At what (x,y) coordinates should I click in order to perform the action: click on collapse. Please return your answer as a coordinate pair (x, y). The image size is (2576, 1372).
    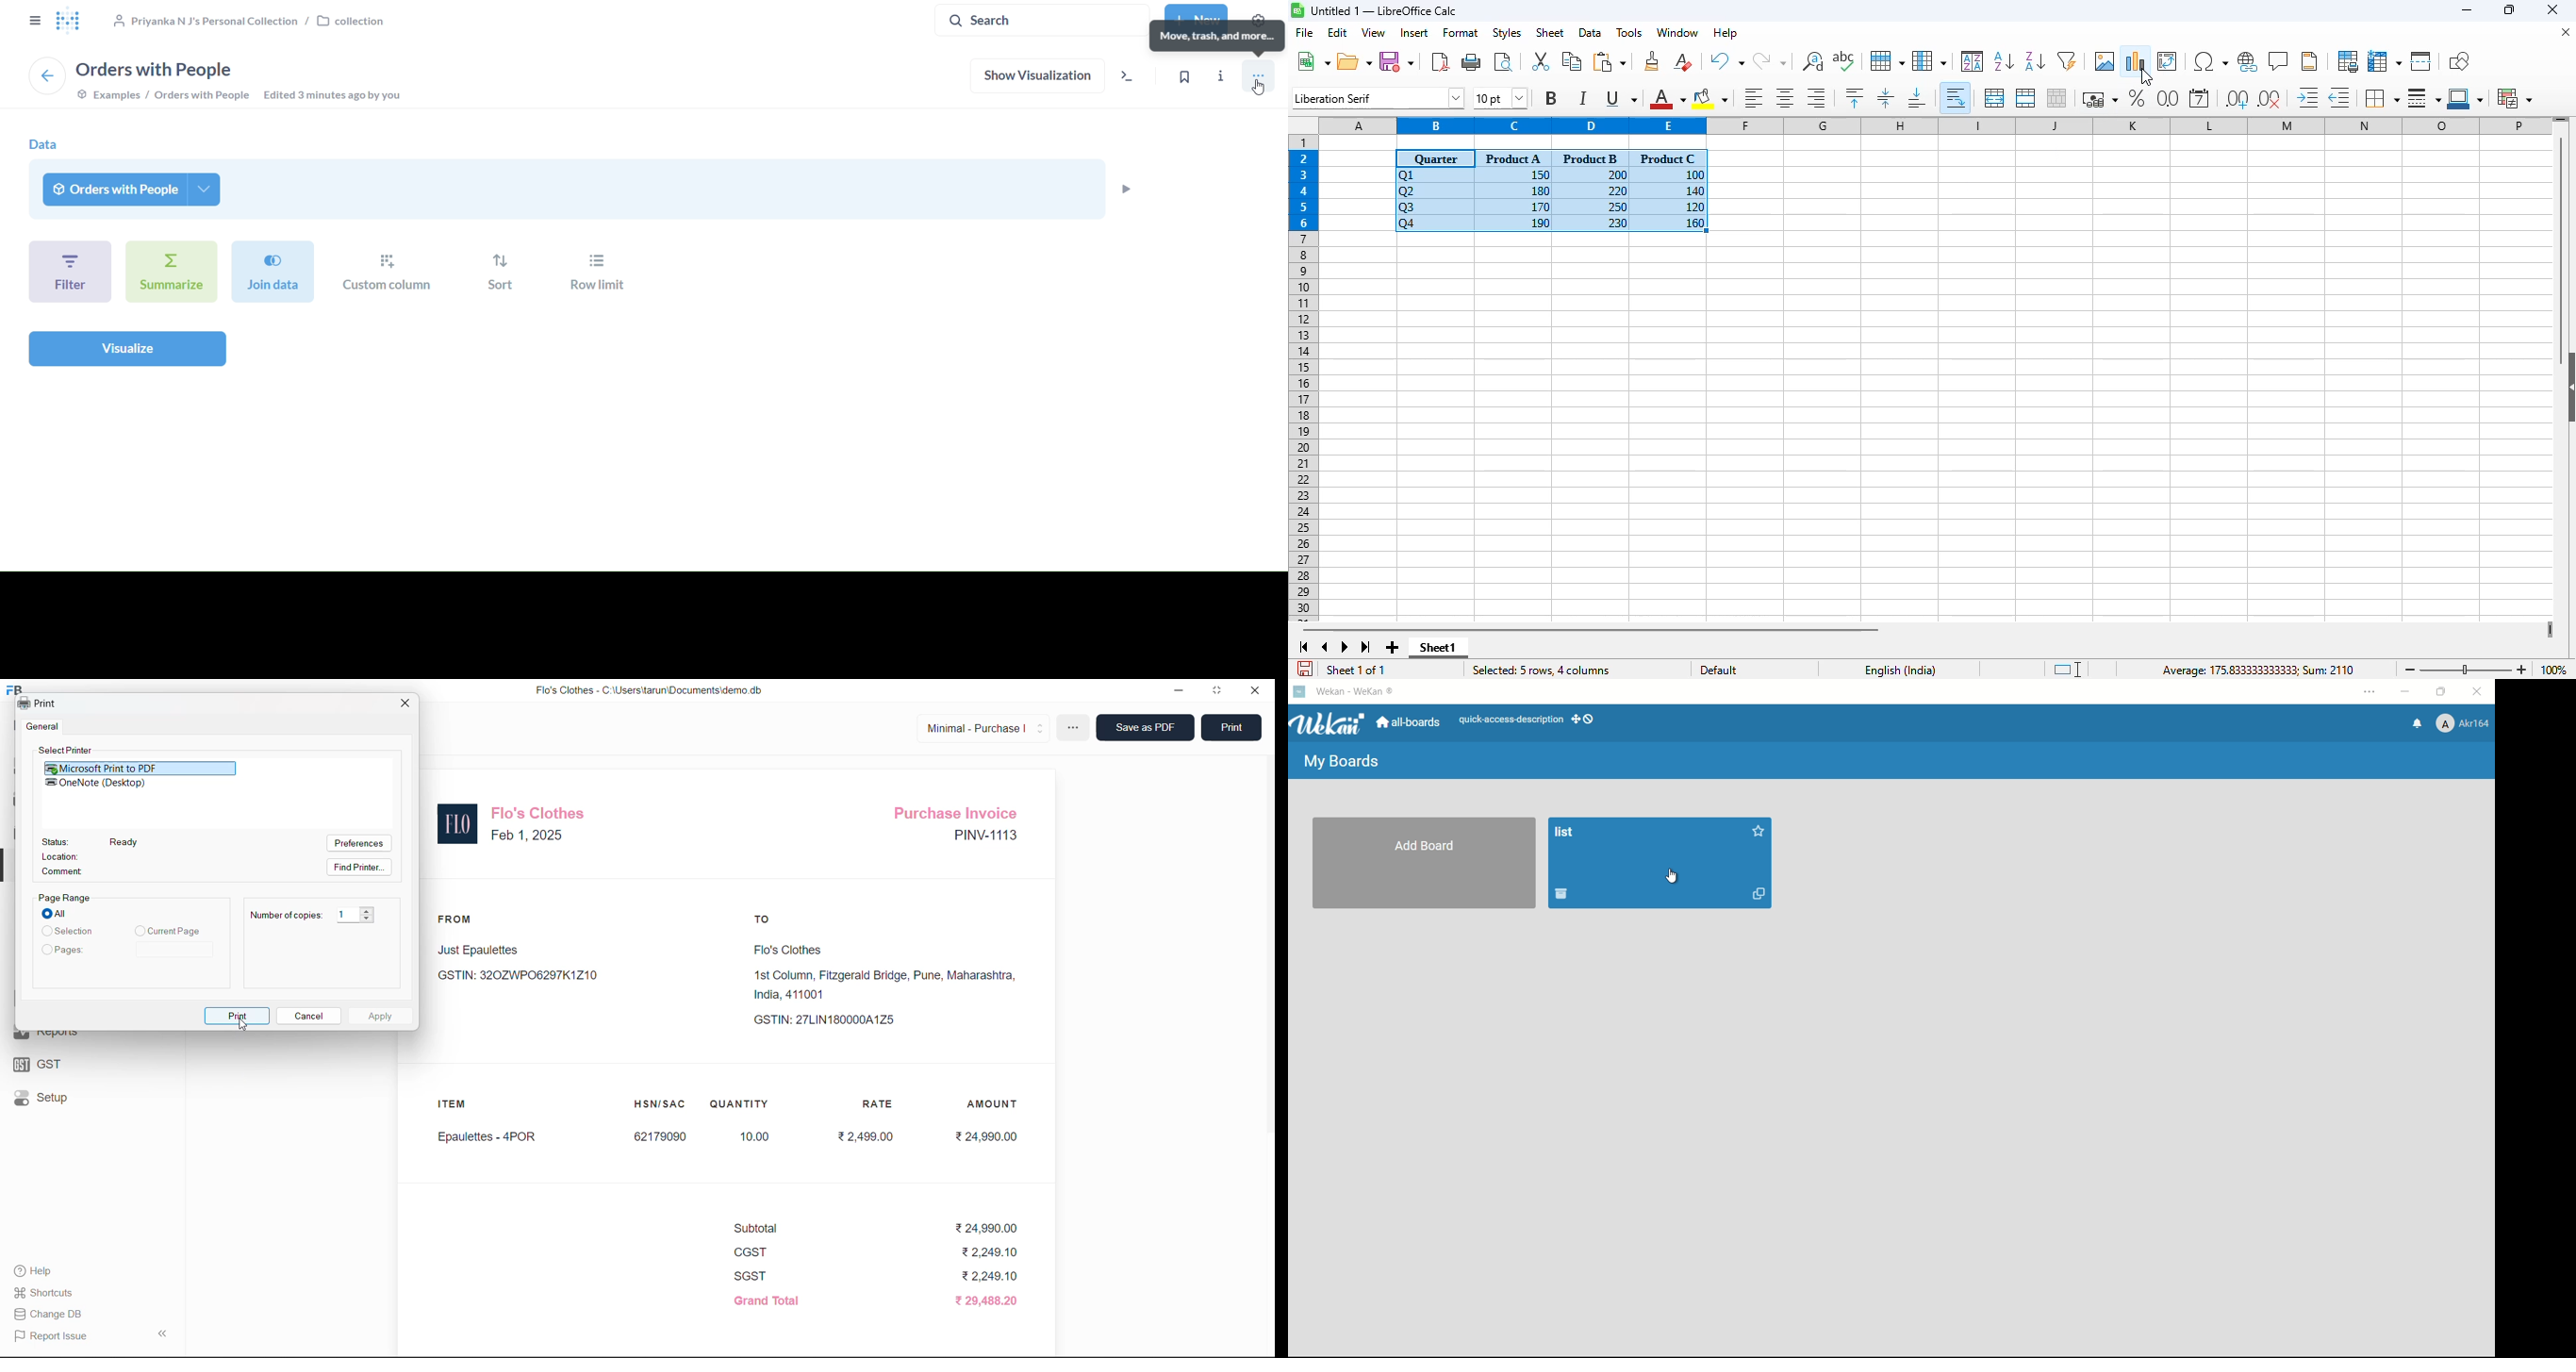
    Looking at the image, I should click on (167, 1334).